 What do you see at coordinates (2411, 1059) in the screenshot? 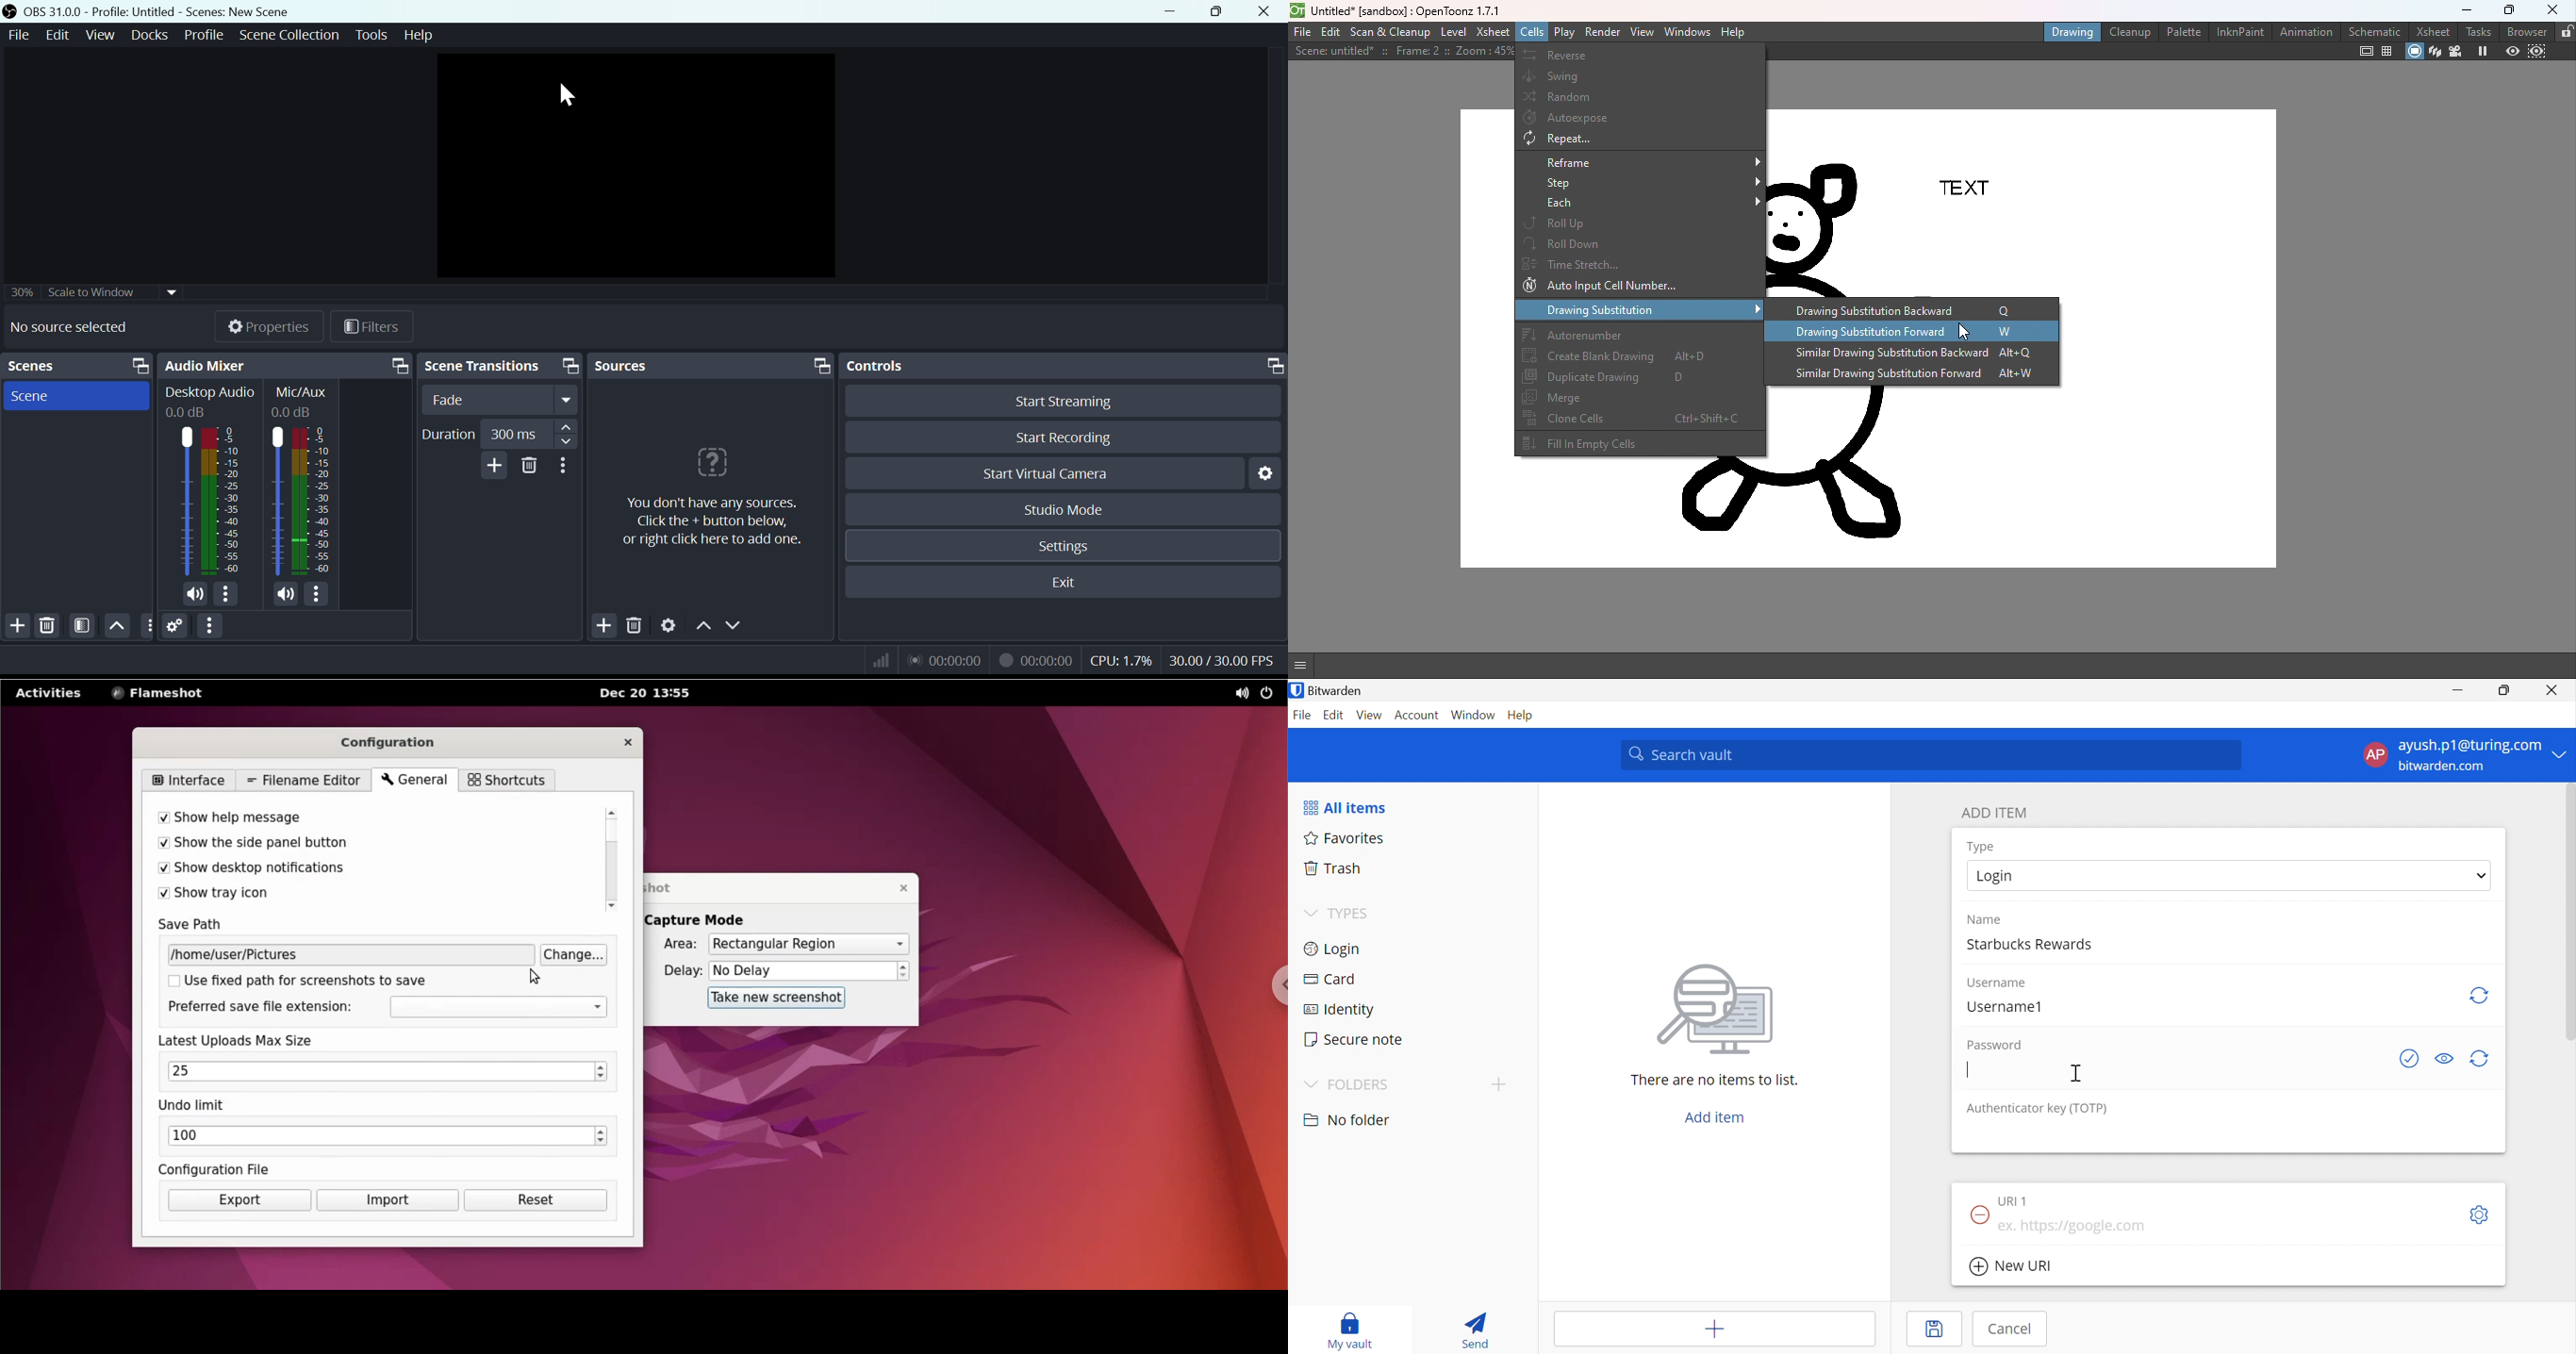
I see `Check if password has been exposed` at bounding box center [2411, 1059].